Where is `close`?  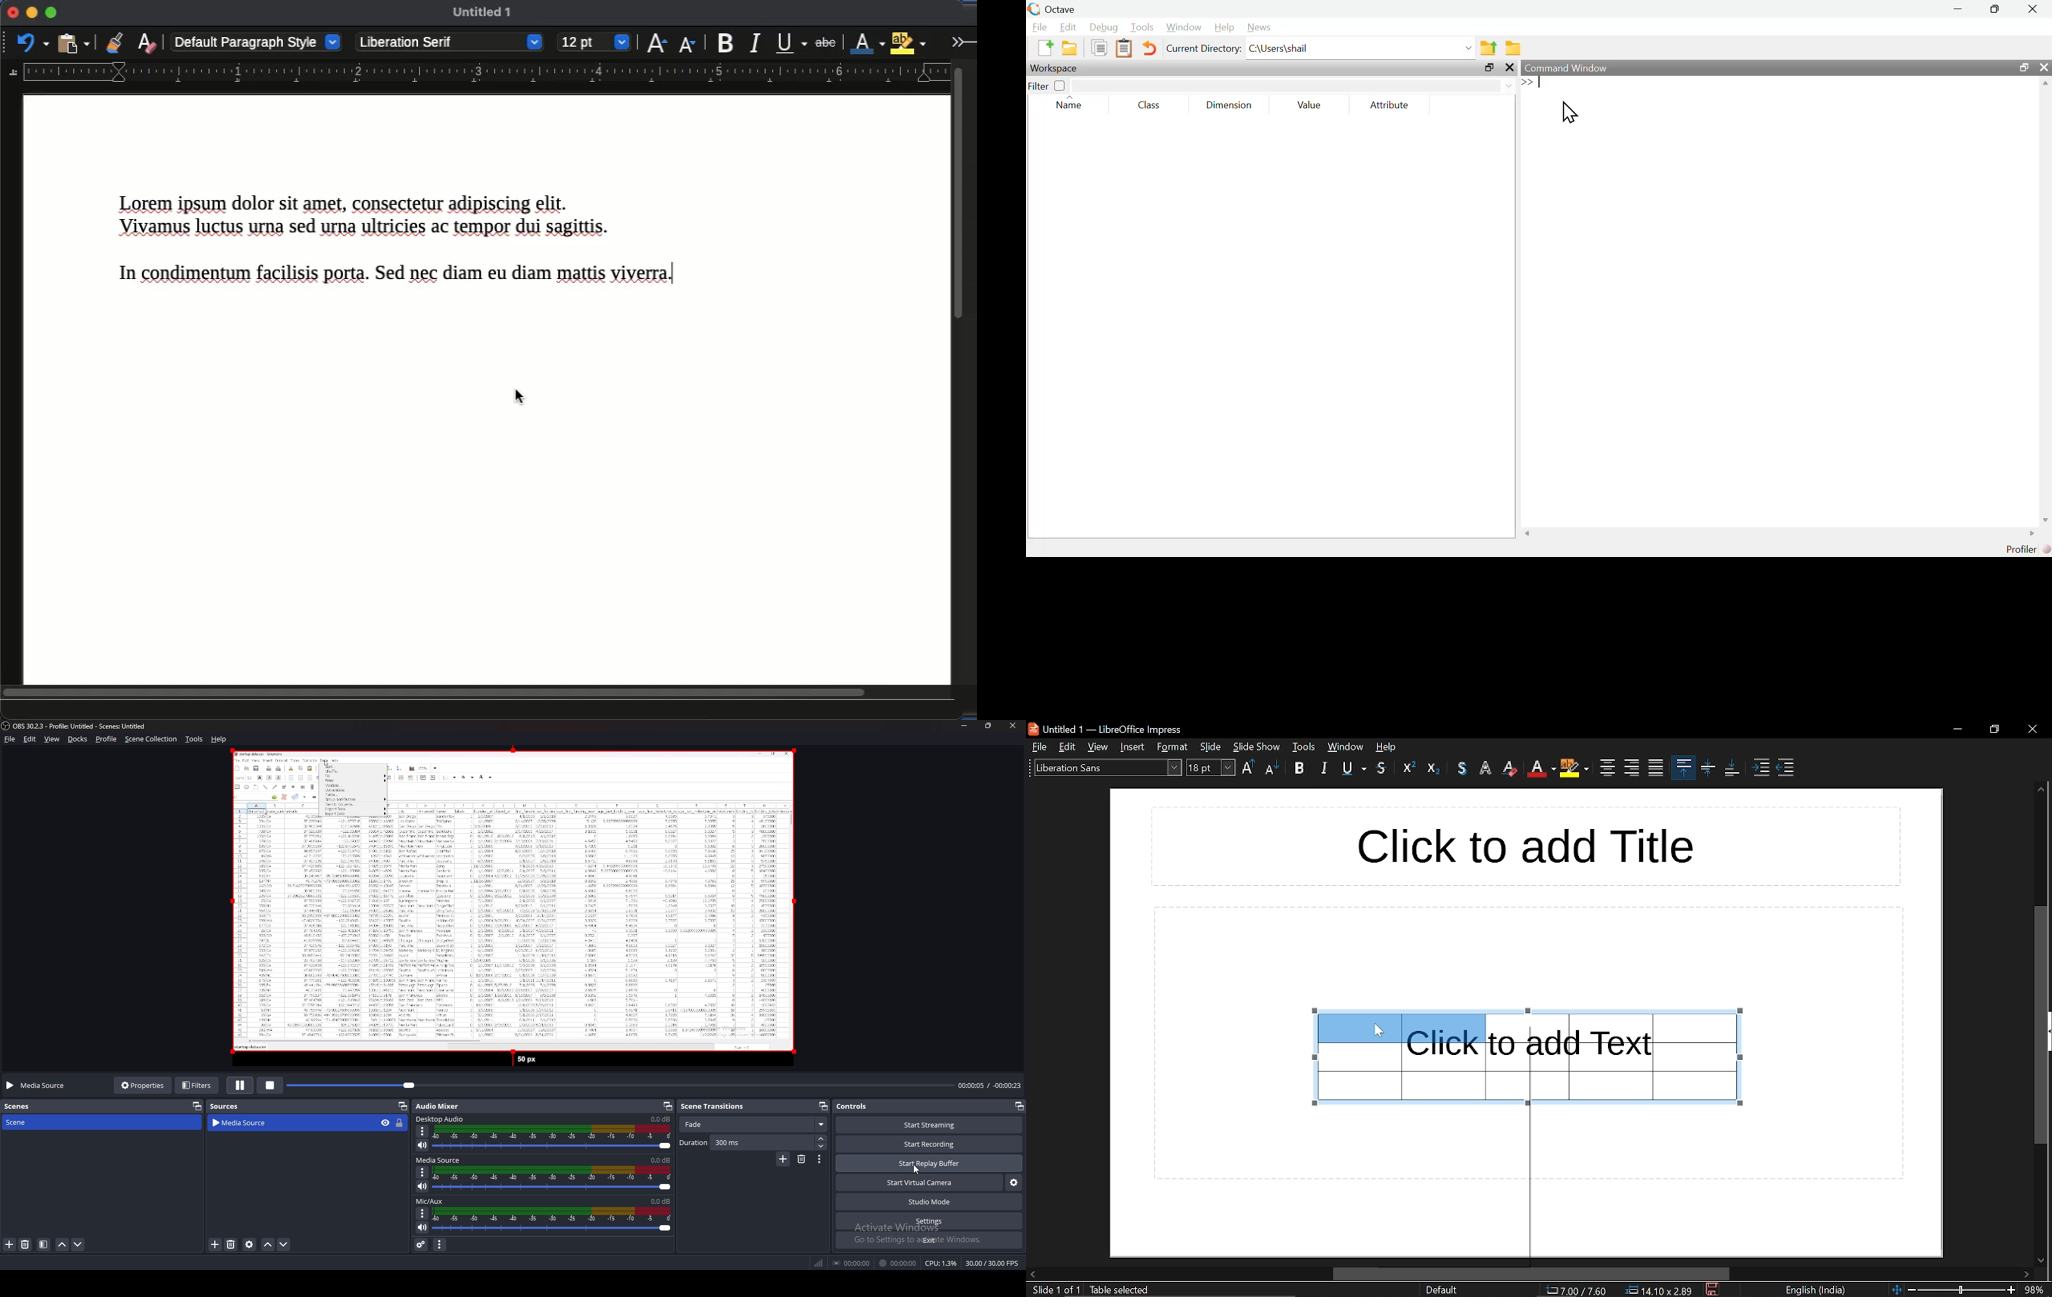
close is located at coordinates (2034, 7).